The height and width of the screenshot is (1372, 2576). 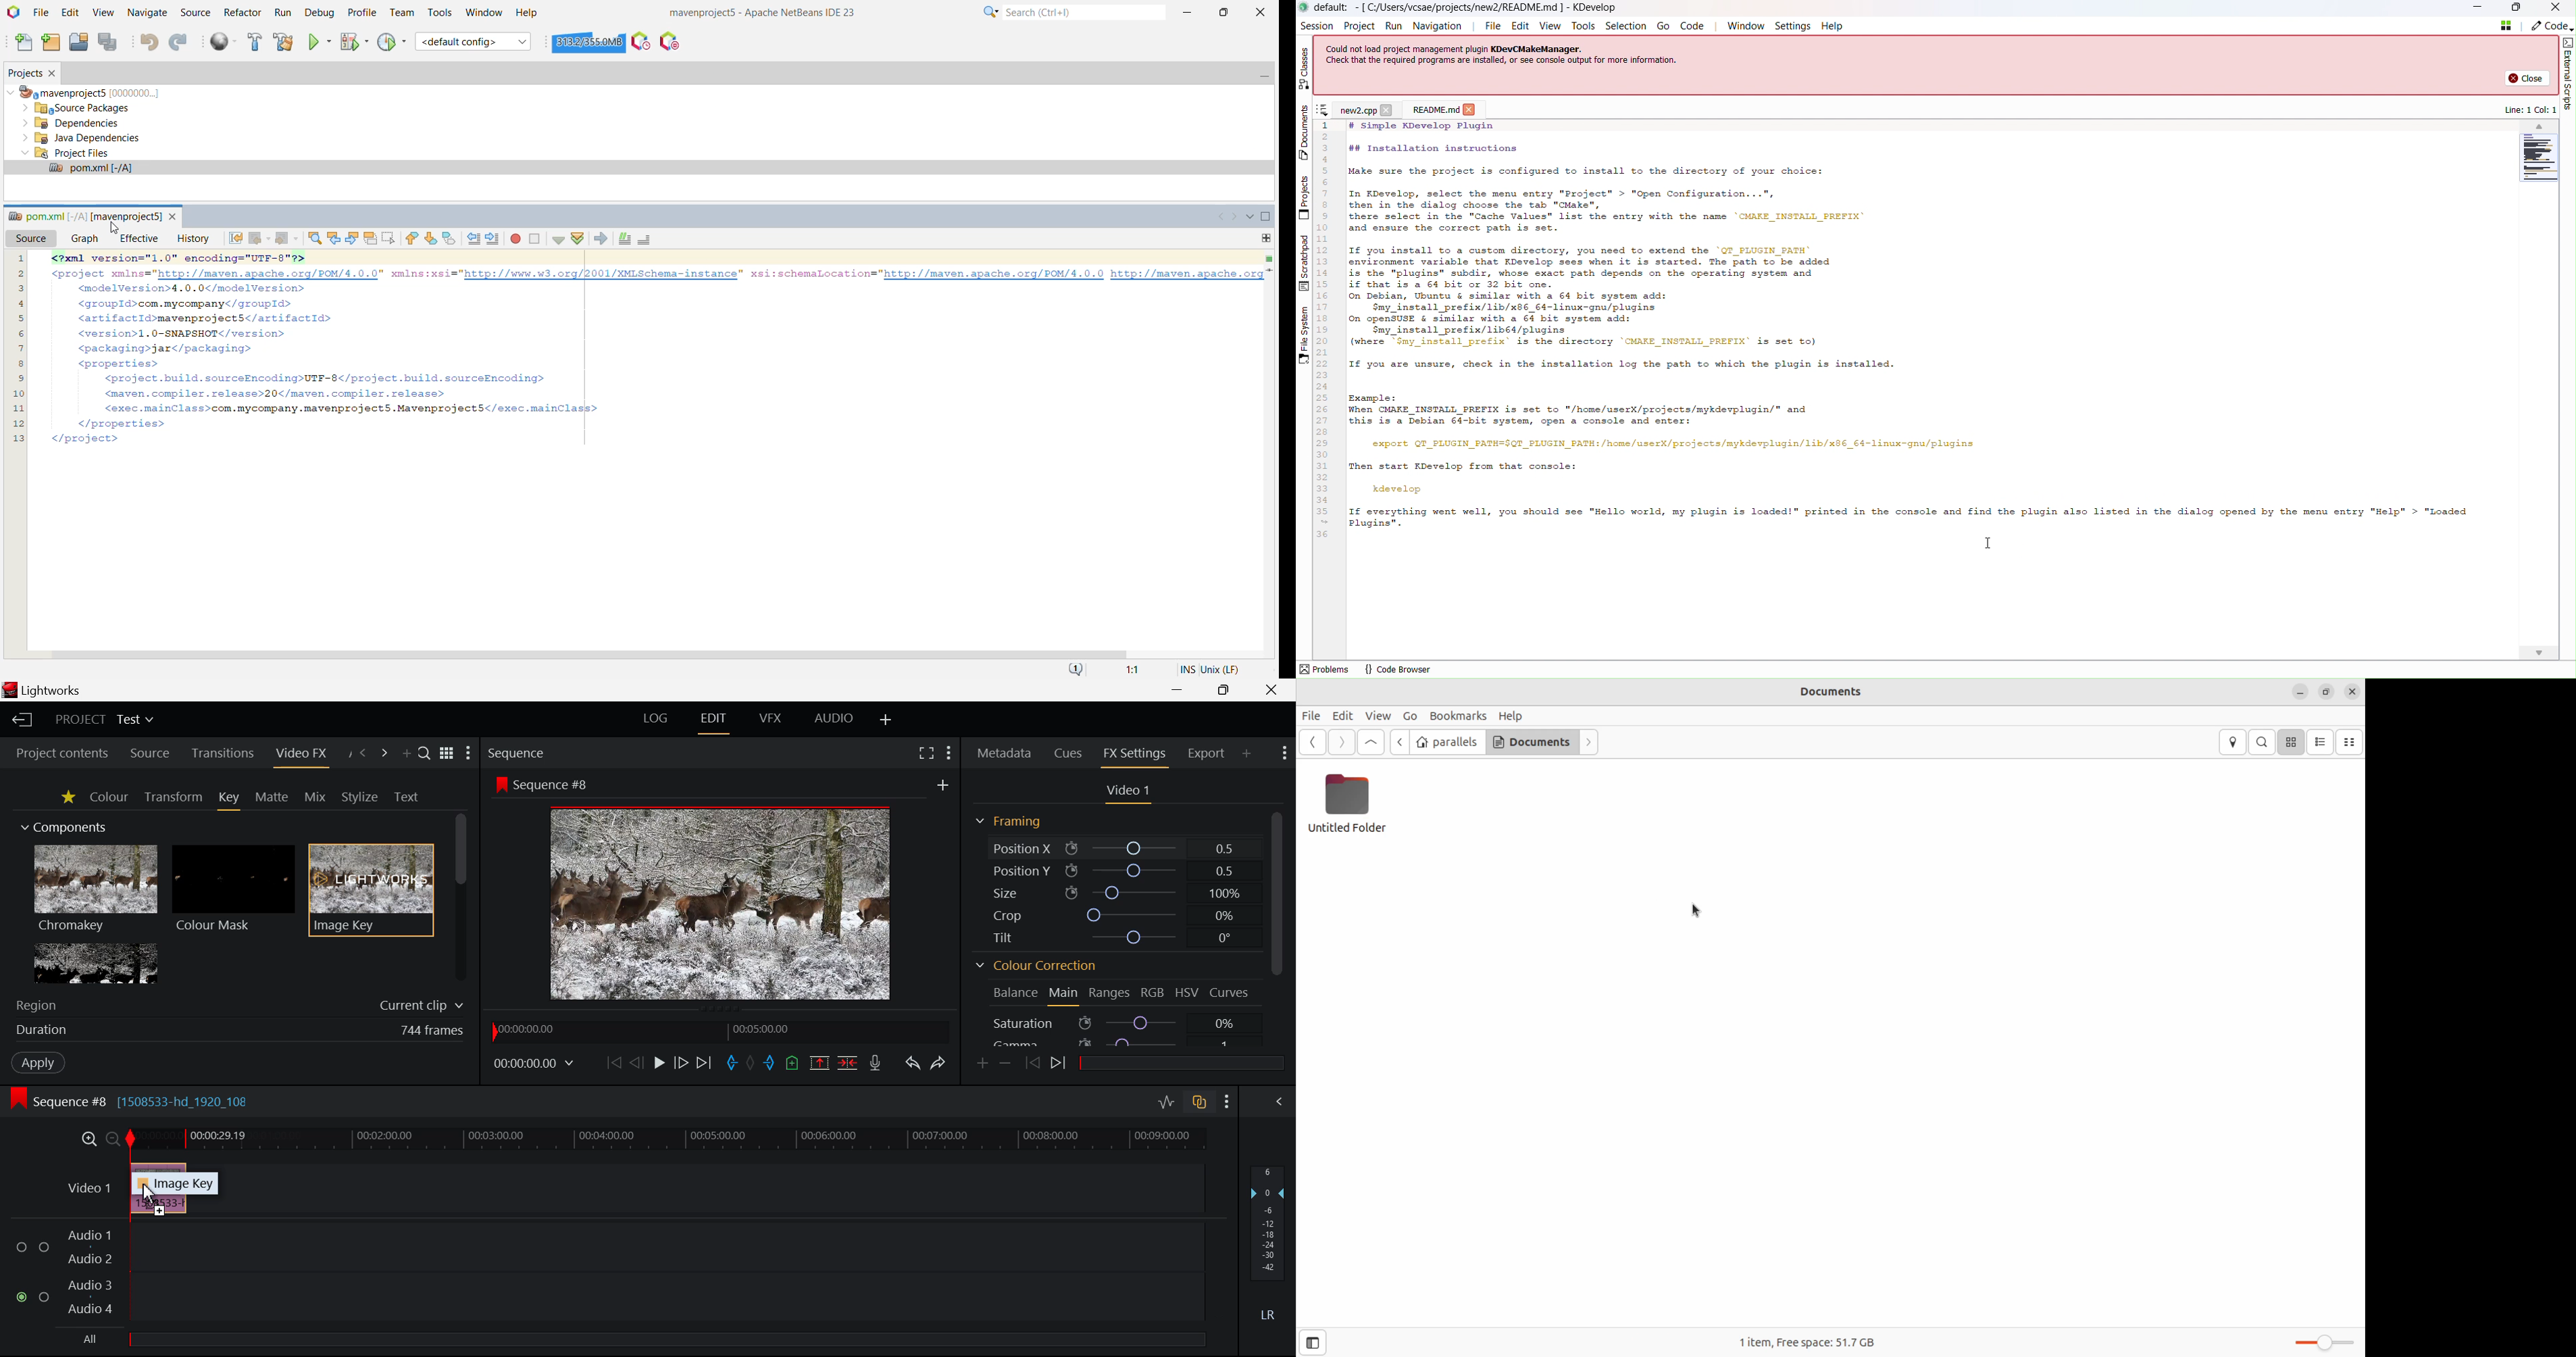 What do you see at coordinates (1011, 825) in the screenshot?
I see `Framing Section` at bounding box center [1011, 825].